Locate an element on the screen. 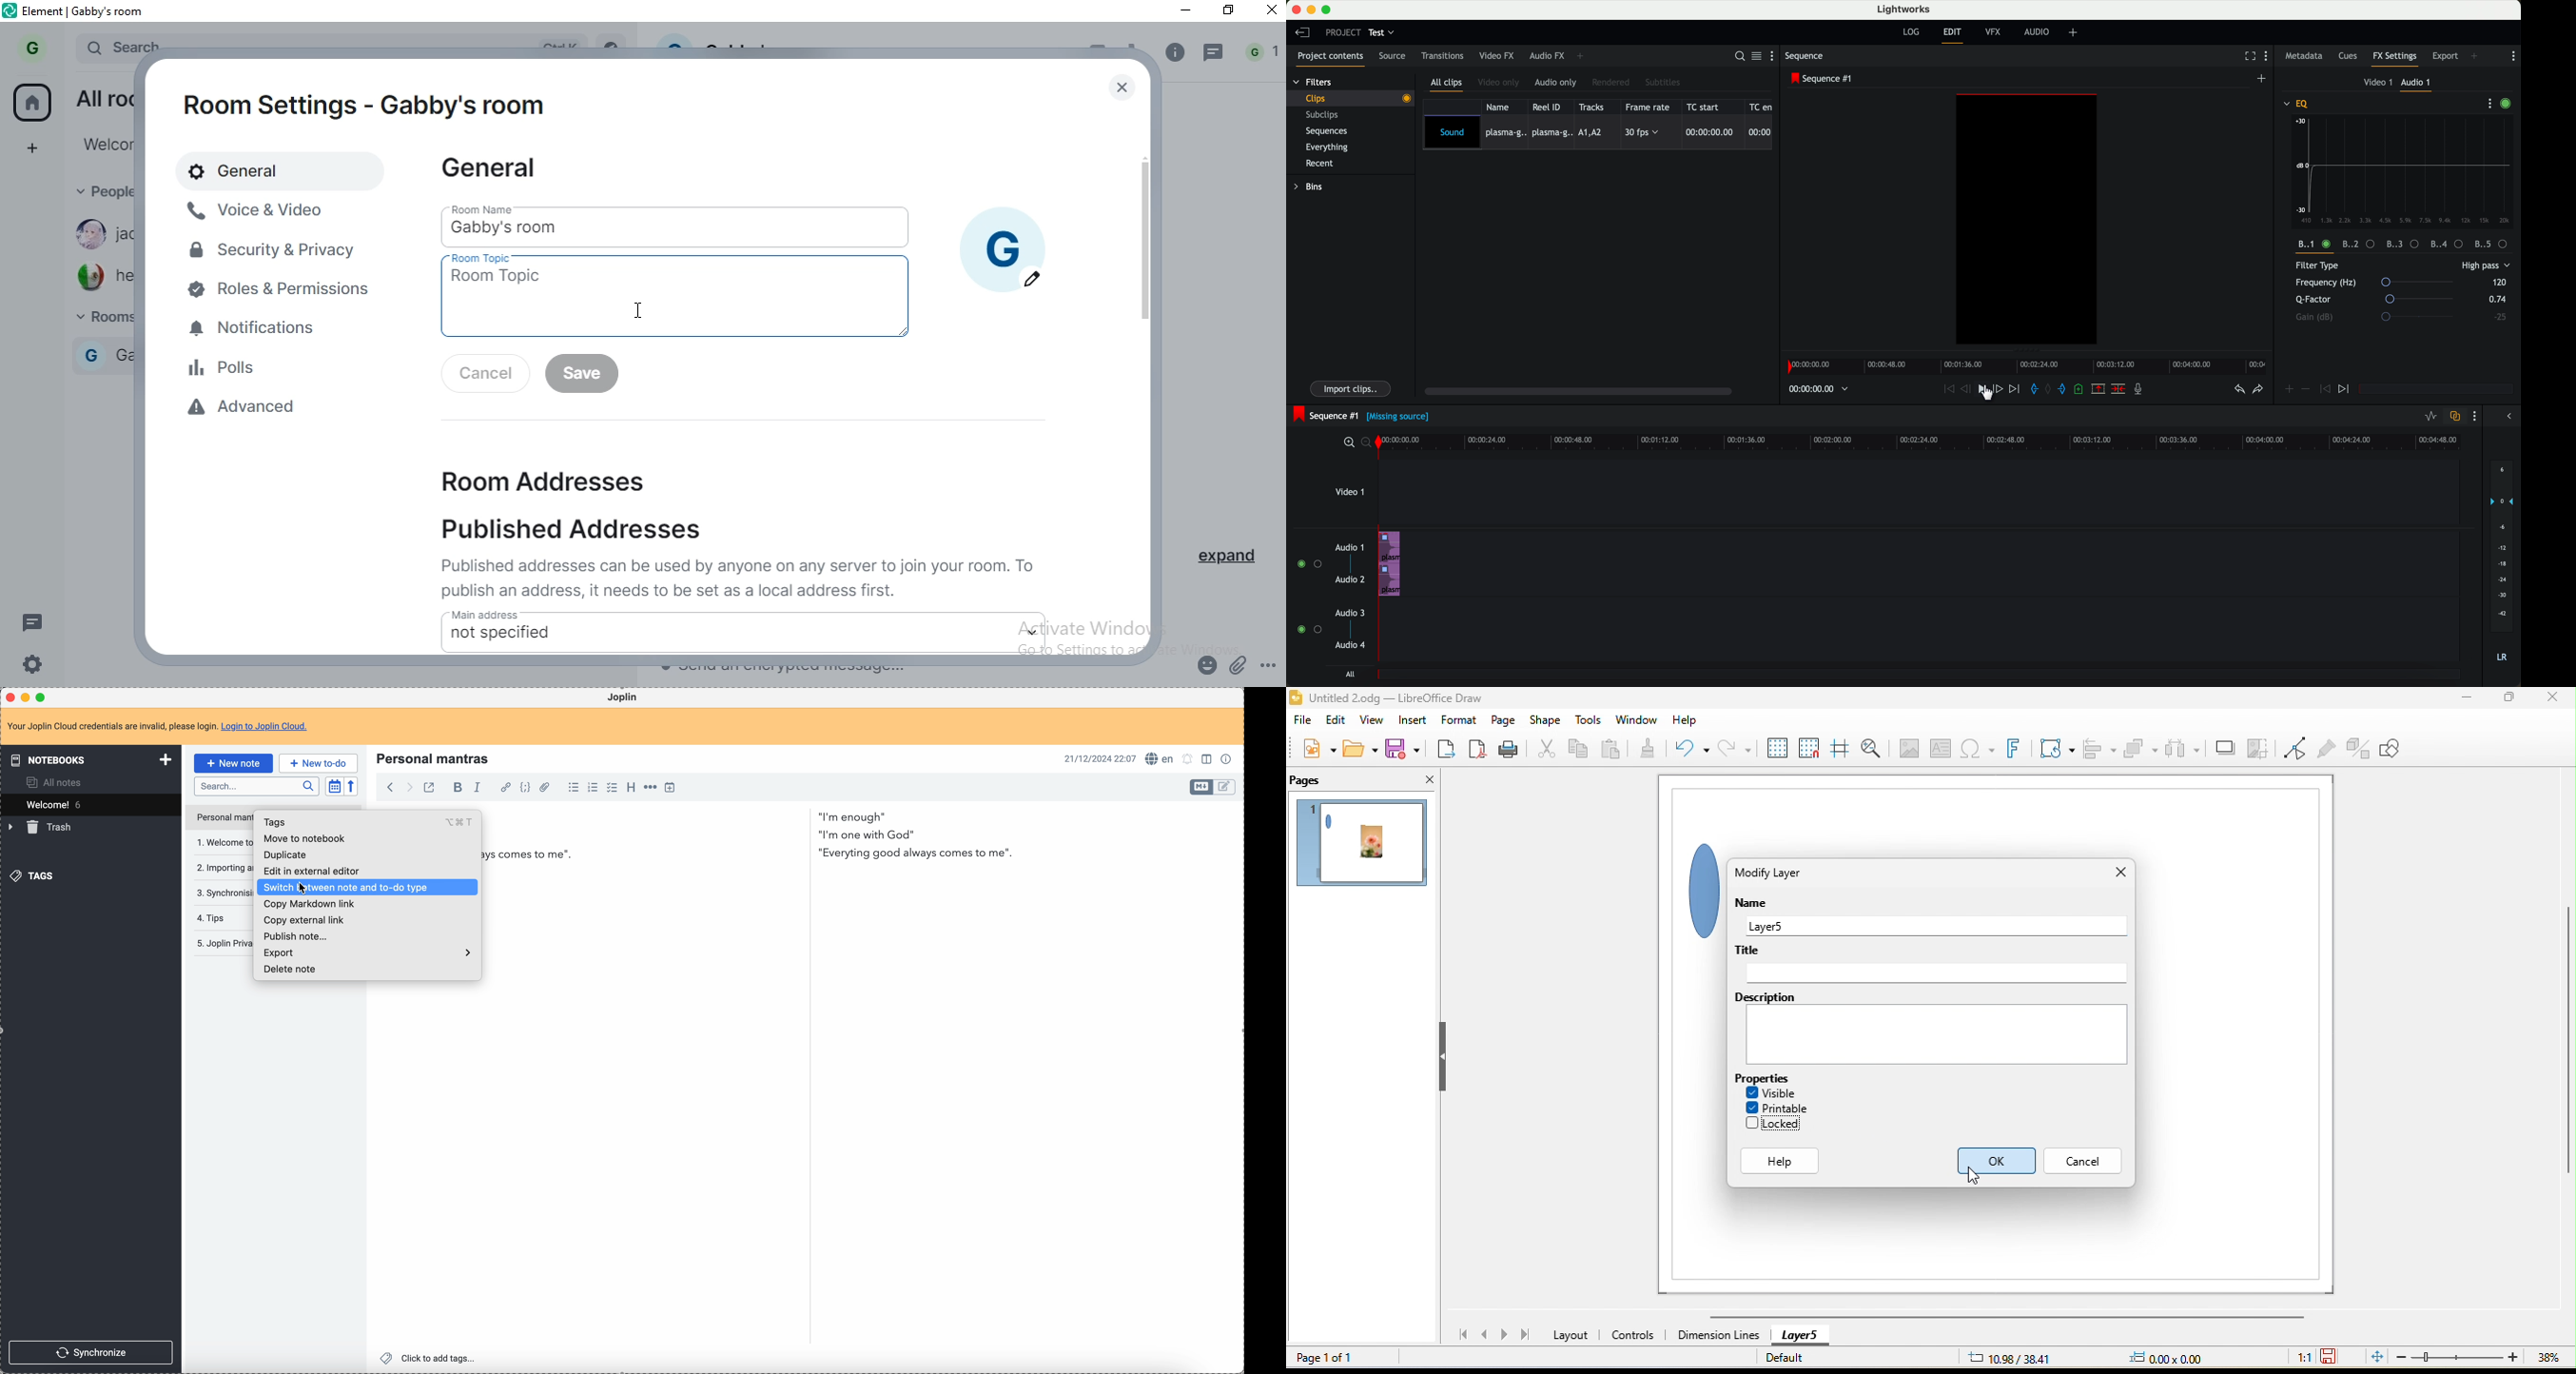 The width and height of the screenshot is (2576, 1400). new to-do is located at coordinates (317, 761).